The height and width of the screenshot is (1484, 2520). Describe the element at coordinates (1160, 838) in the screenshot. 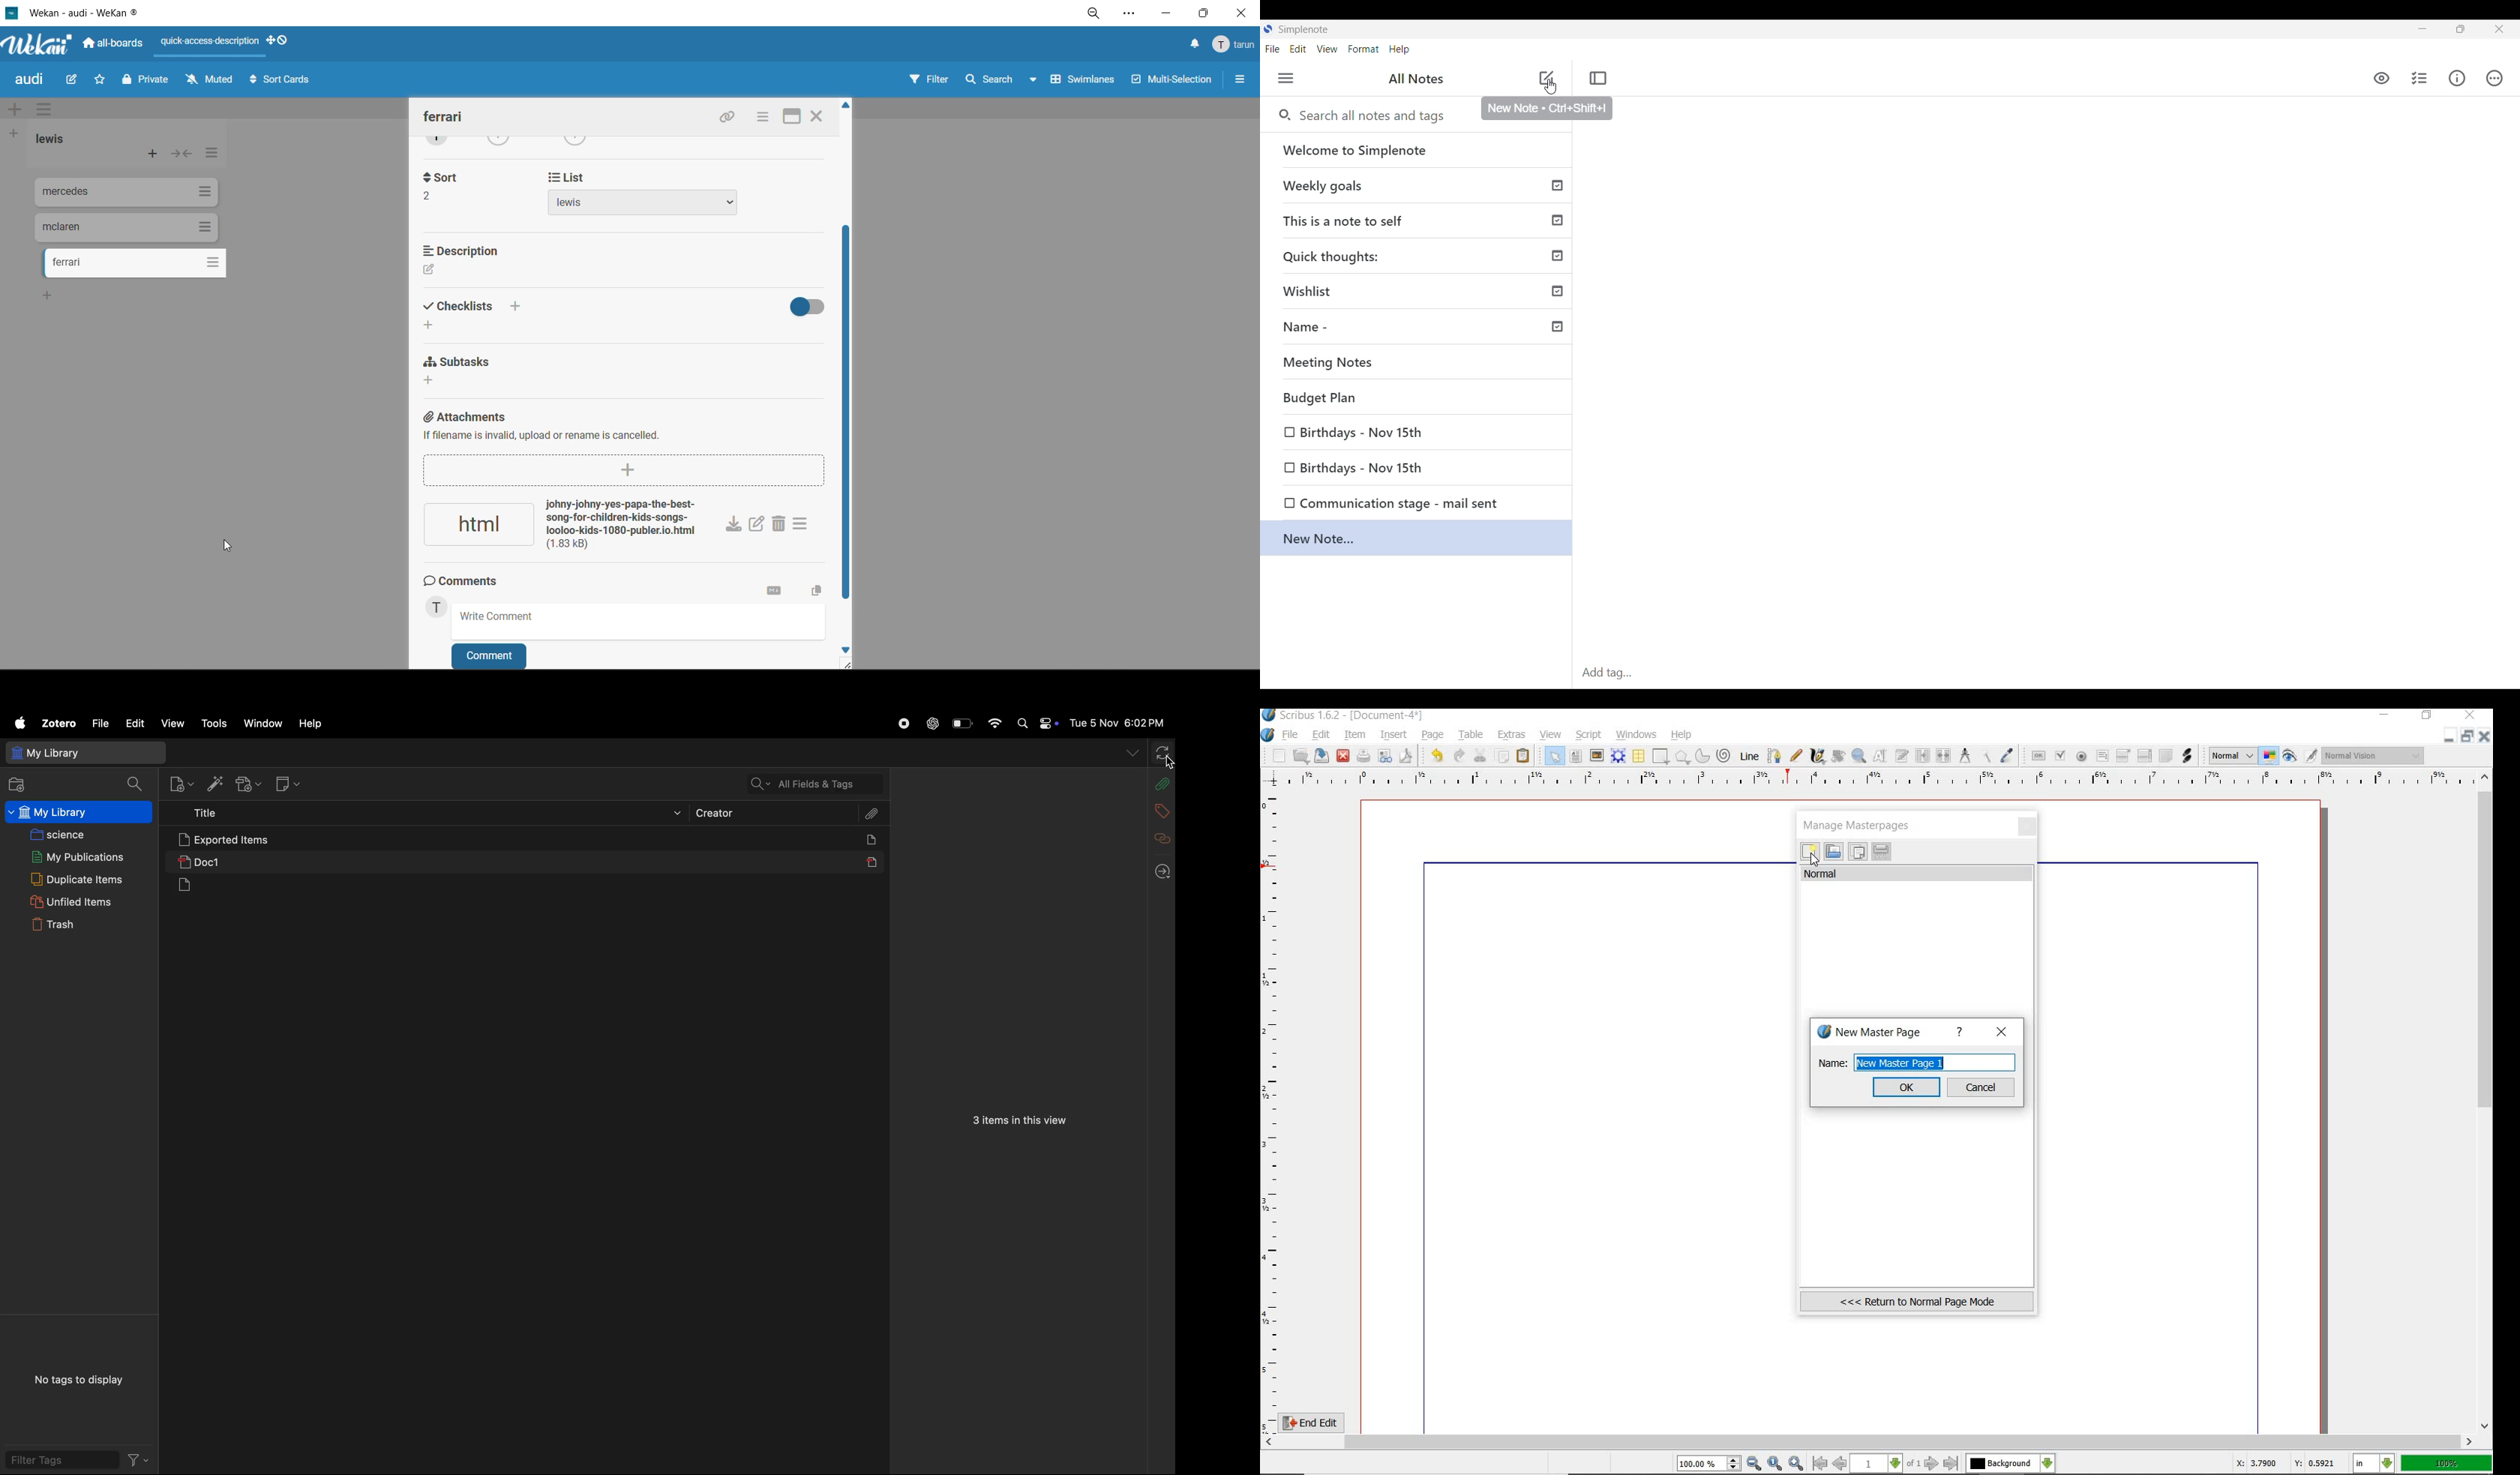

I see `related` at that location.